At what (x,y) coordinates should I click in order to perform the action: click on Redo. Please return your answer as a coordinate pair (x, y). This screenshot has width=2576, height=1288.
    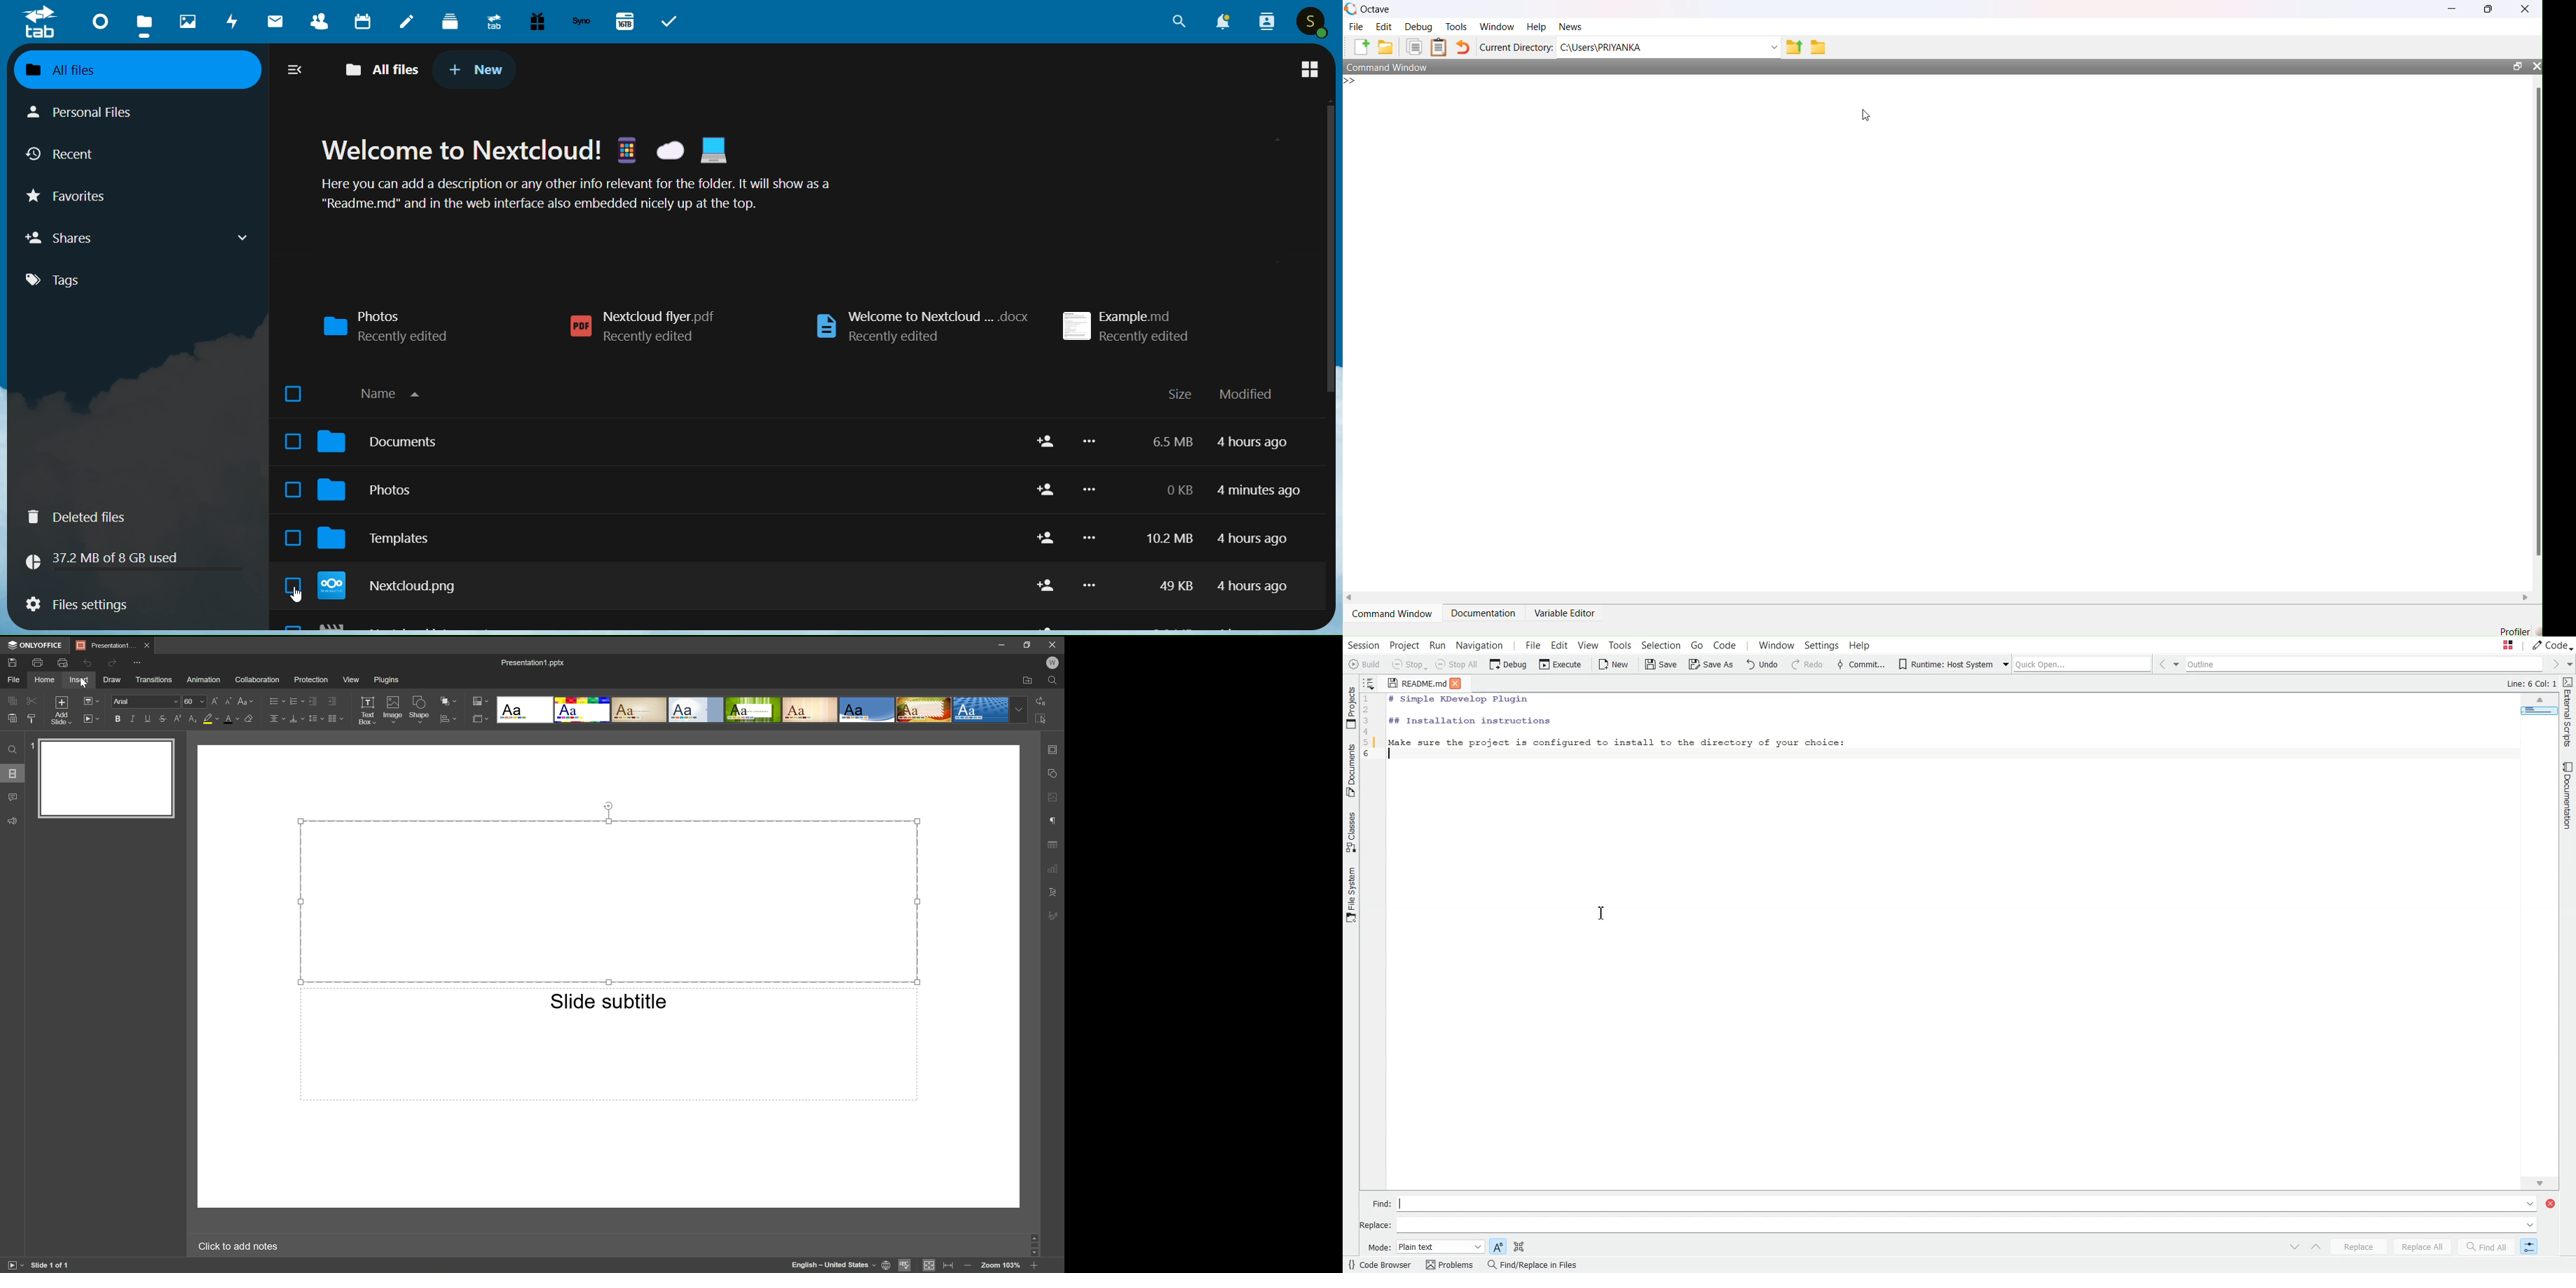
    Looking at the image, I should click on (111, 663).